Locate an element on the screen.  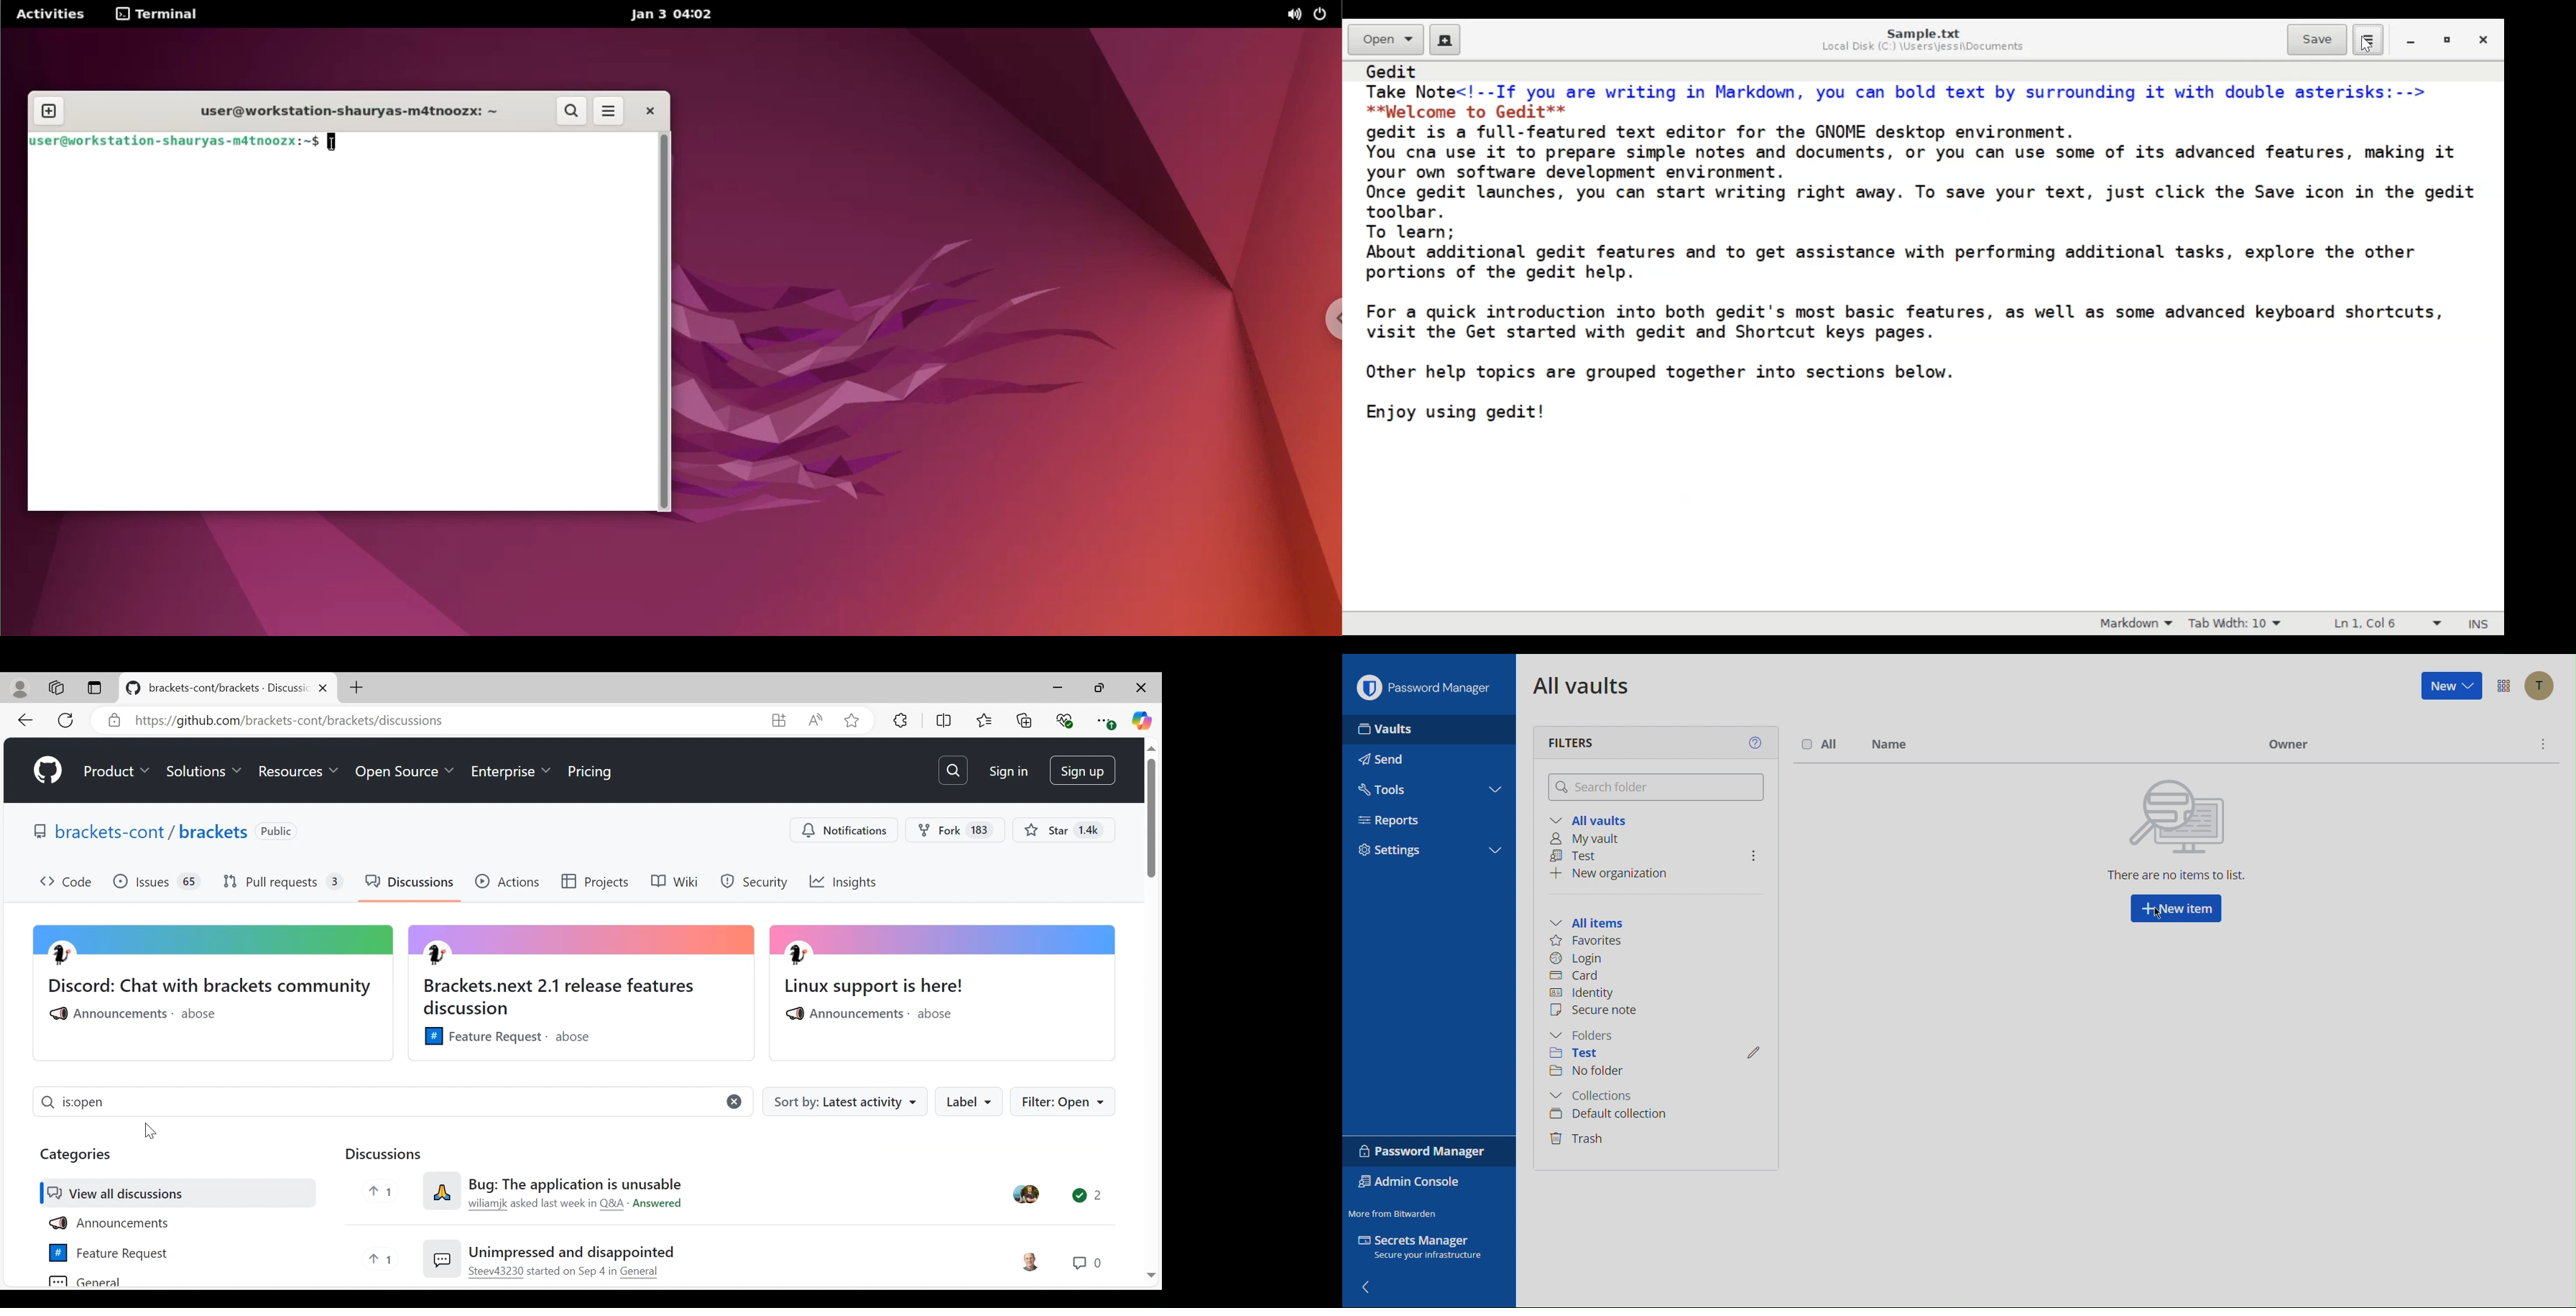
Password Manager is located at coordinates (1432, 688).